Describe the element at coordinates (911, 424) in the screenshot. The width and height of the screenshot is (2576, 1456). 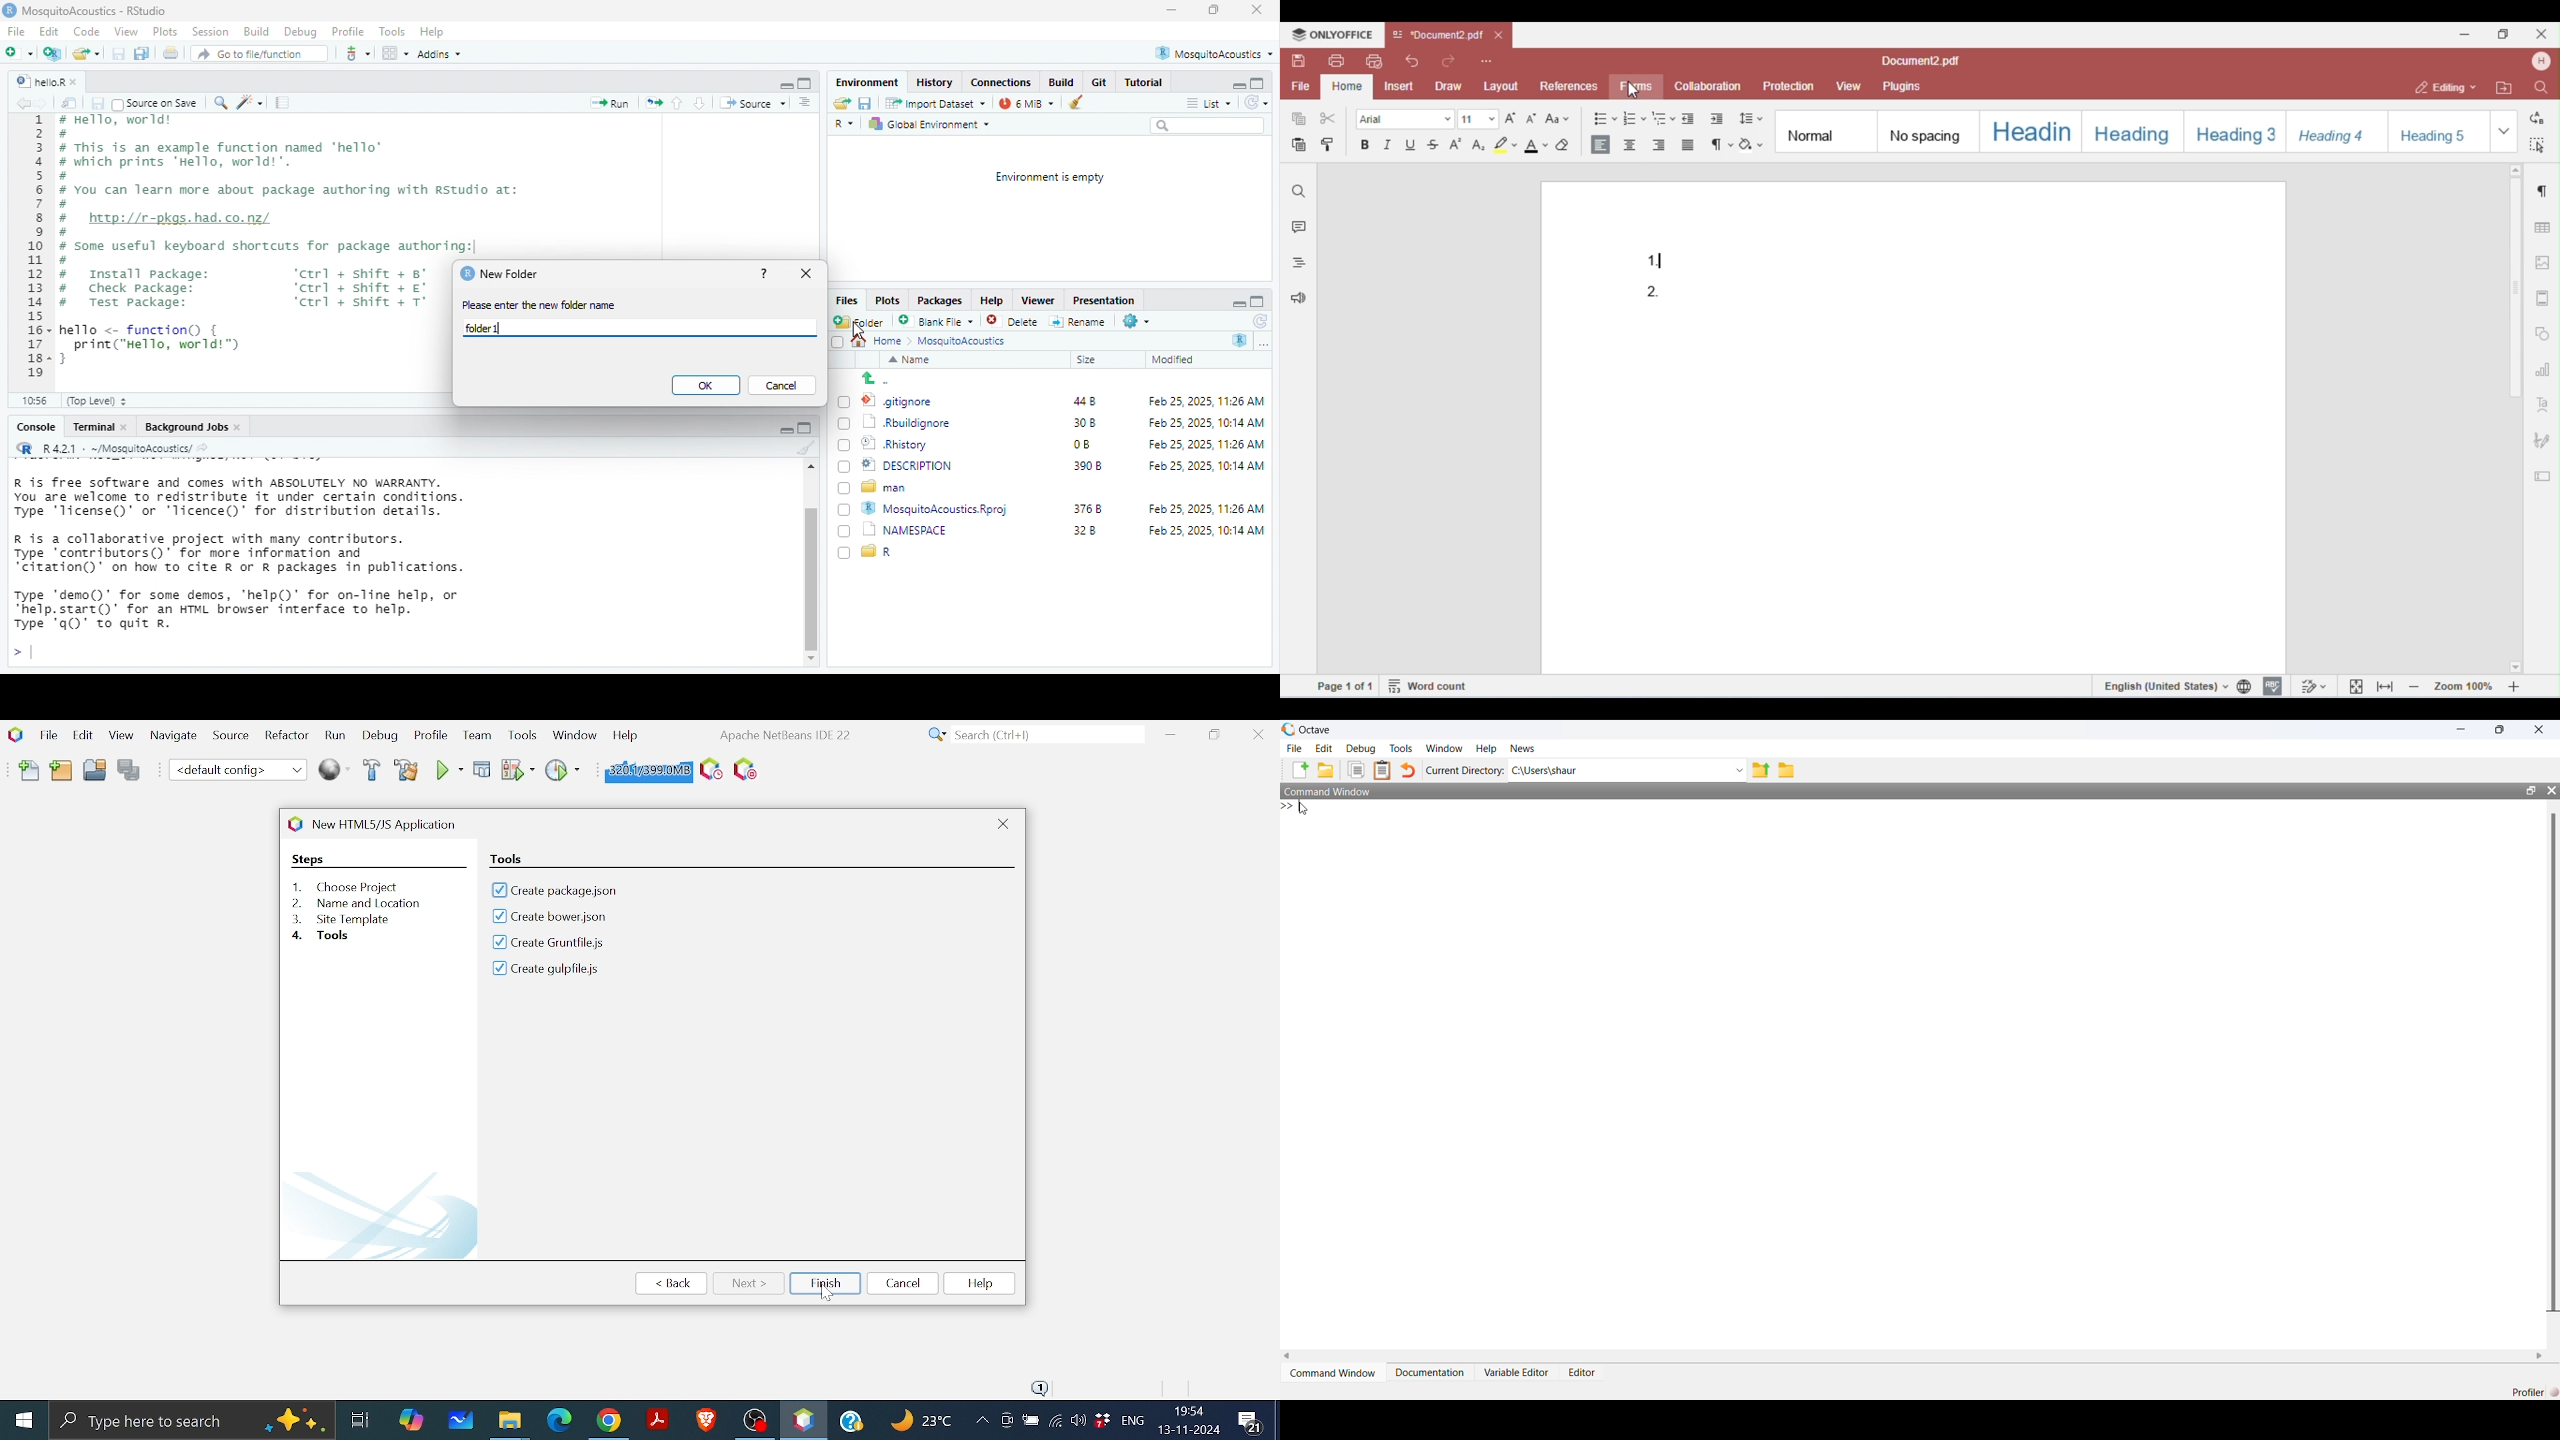
I see `rburgignore` at that location.